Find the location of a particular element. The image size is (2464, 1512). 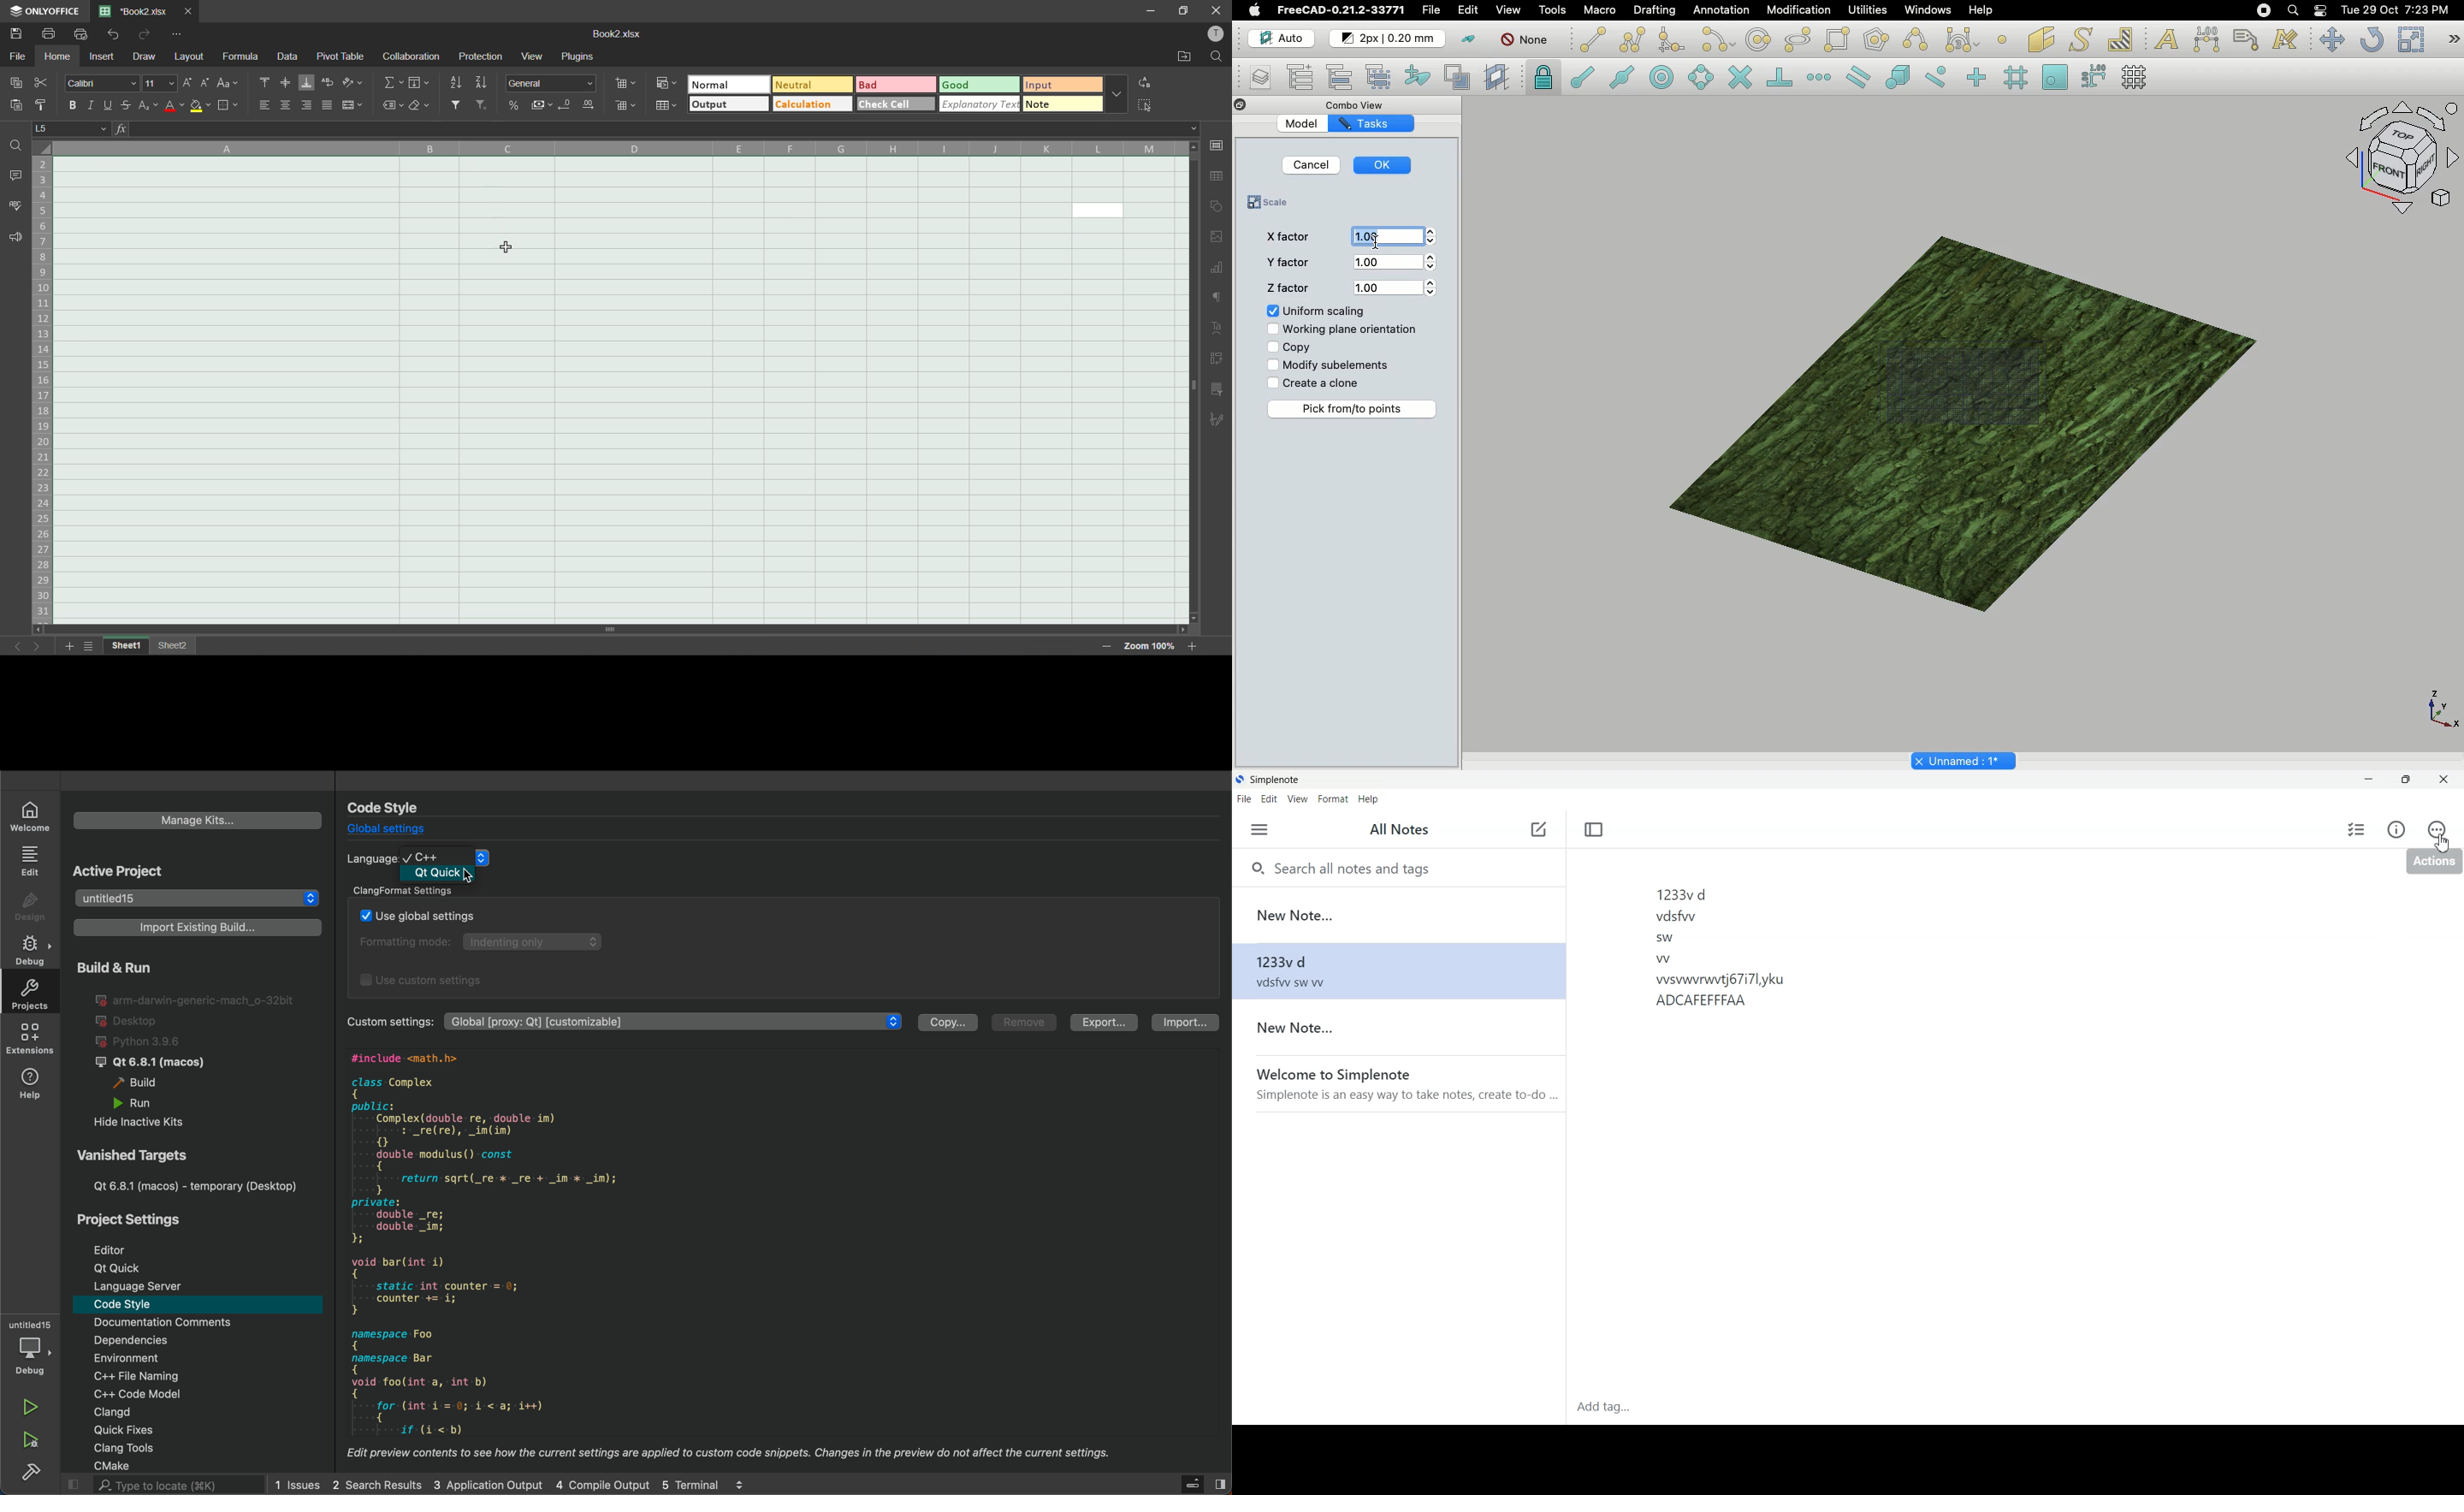

Dimension is located at coordinates (2205, 39).